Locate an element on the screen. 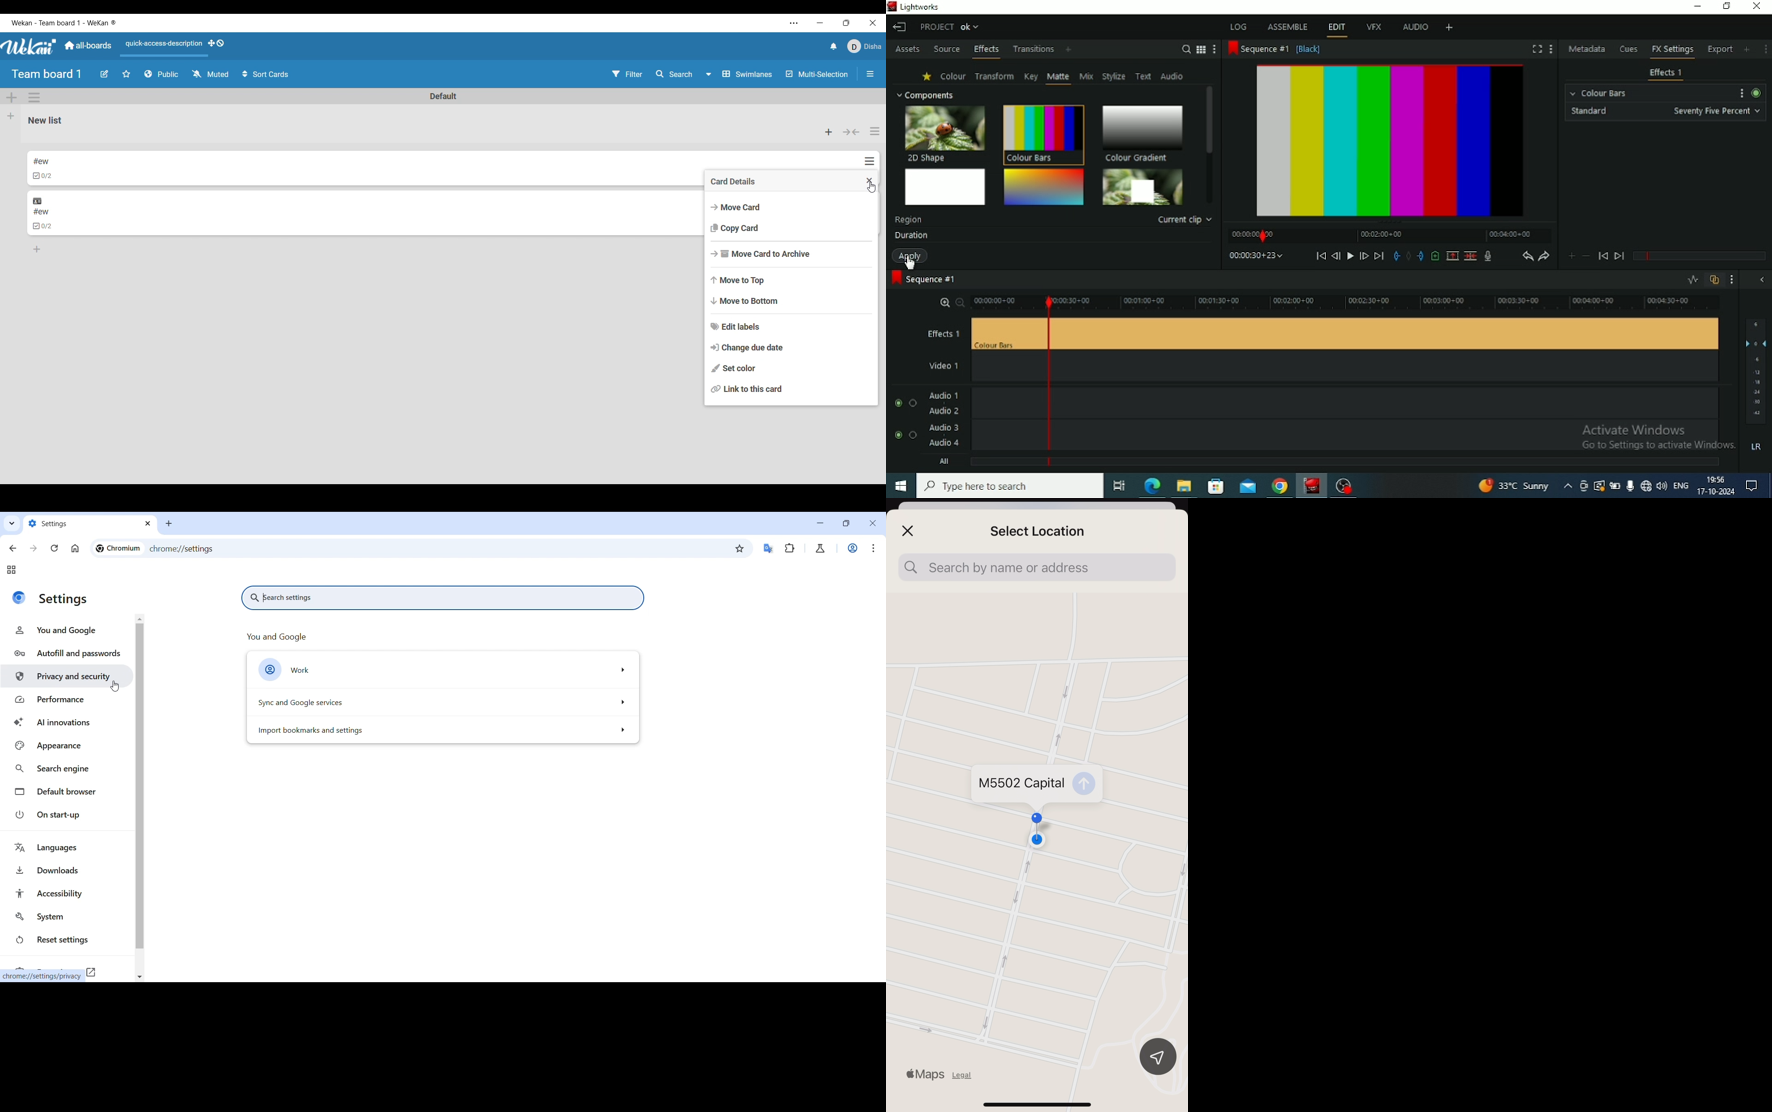 The width and height of the screenshot is (1792, 1120). Show setting menu is located at coordinates (1550, 49).